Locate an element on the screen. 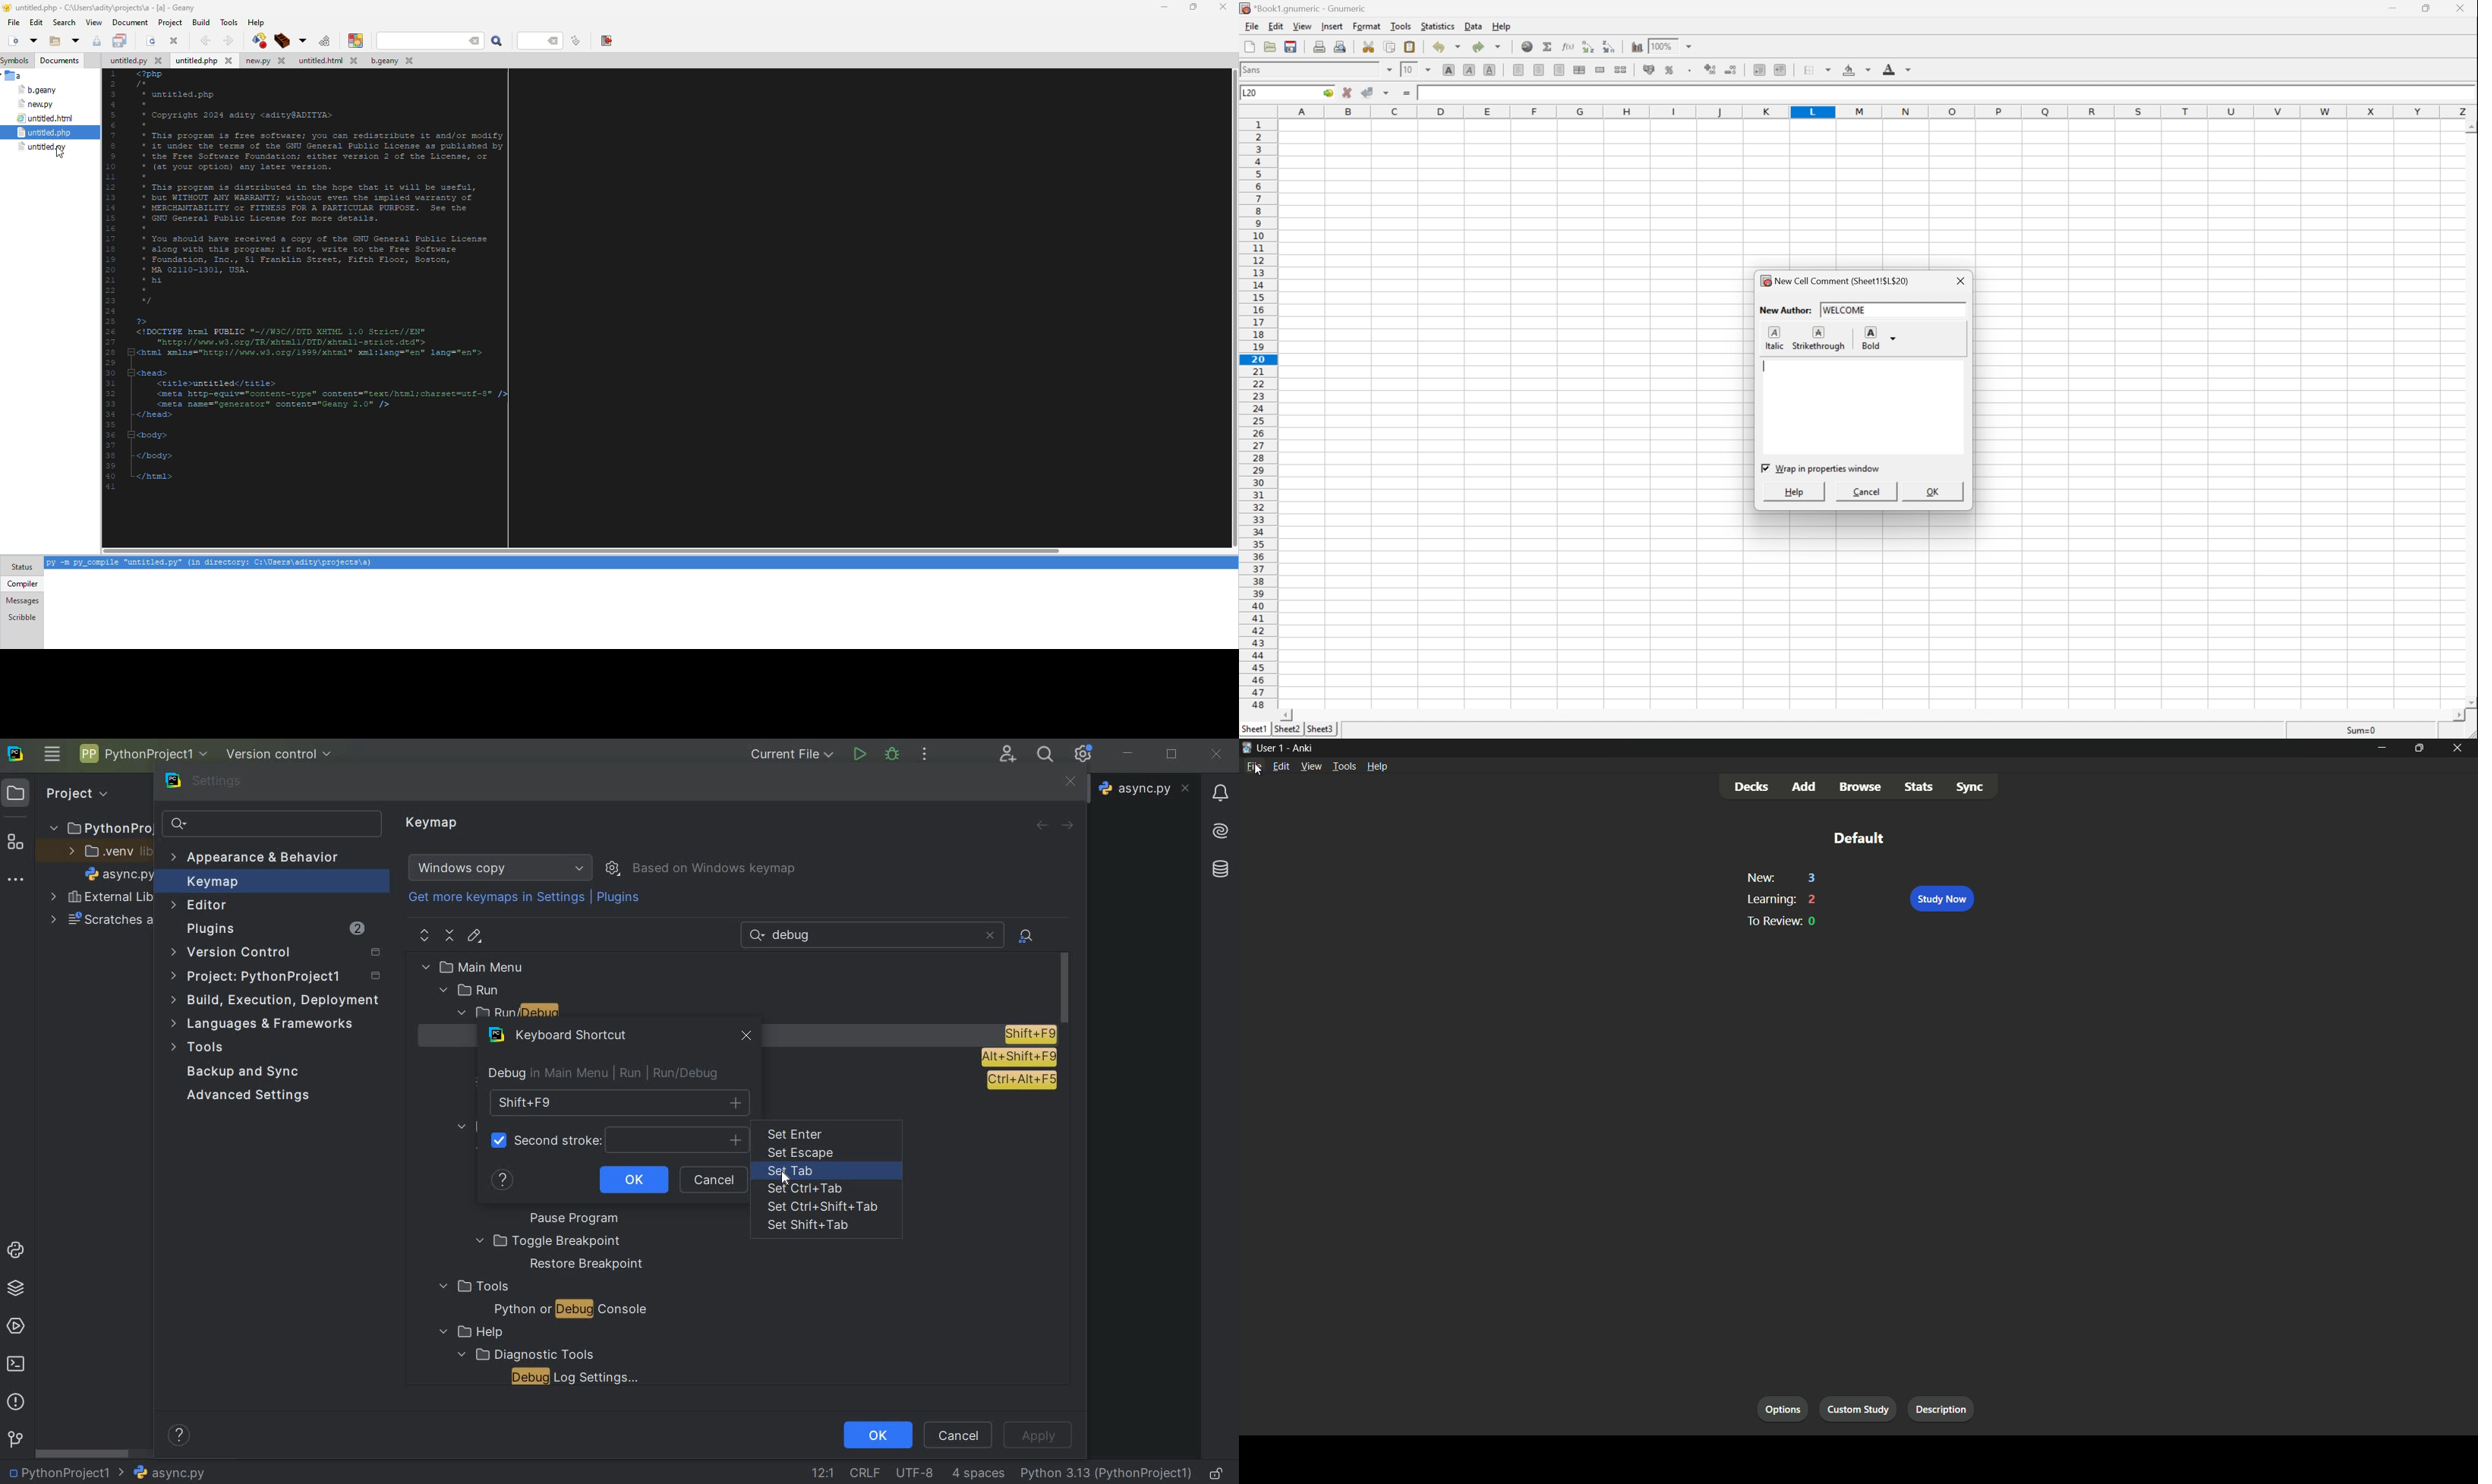  project name is located at coordinates (142, 754).